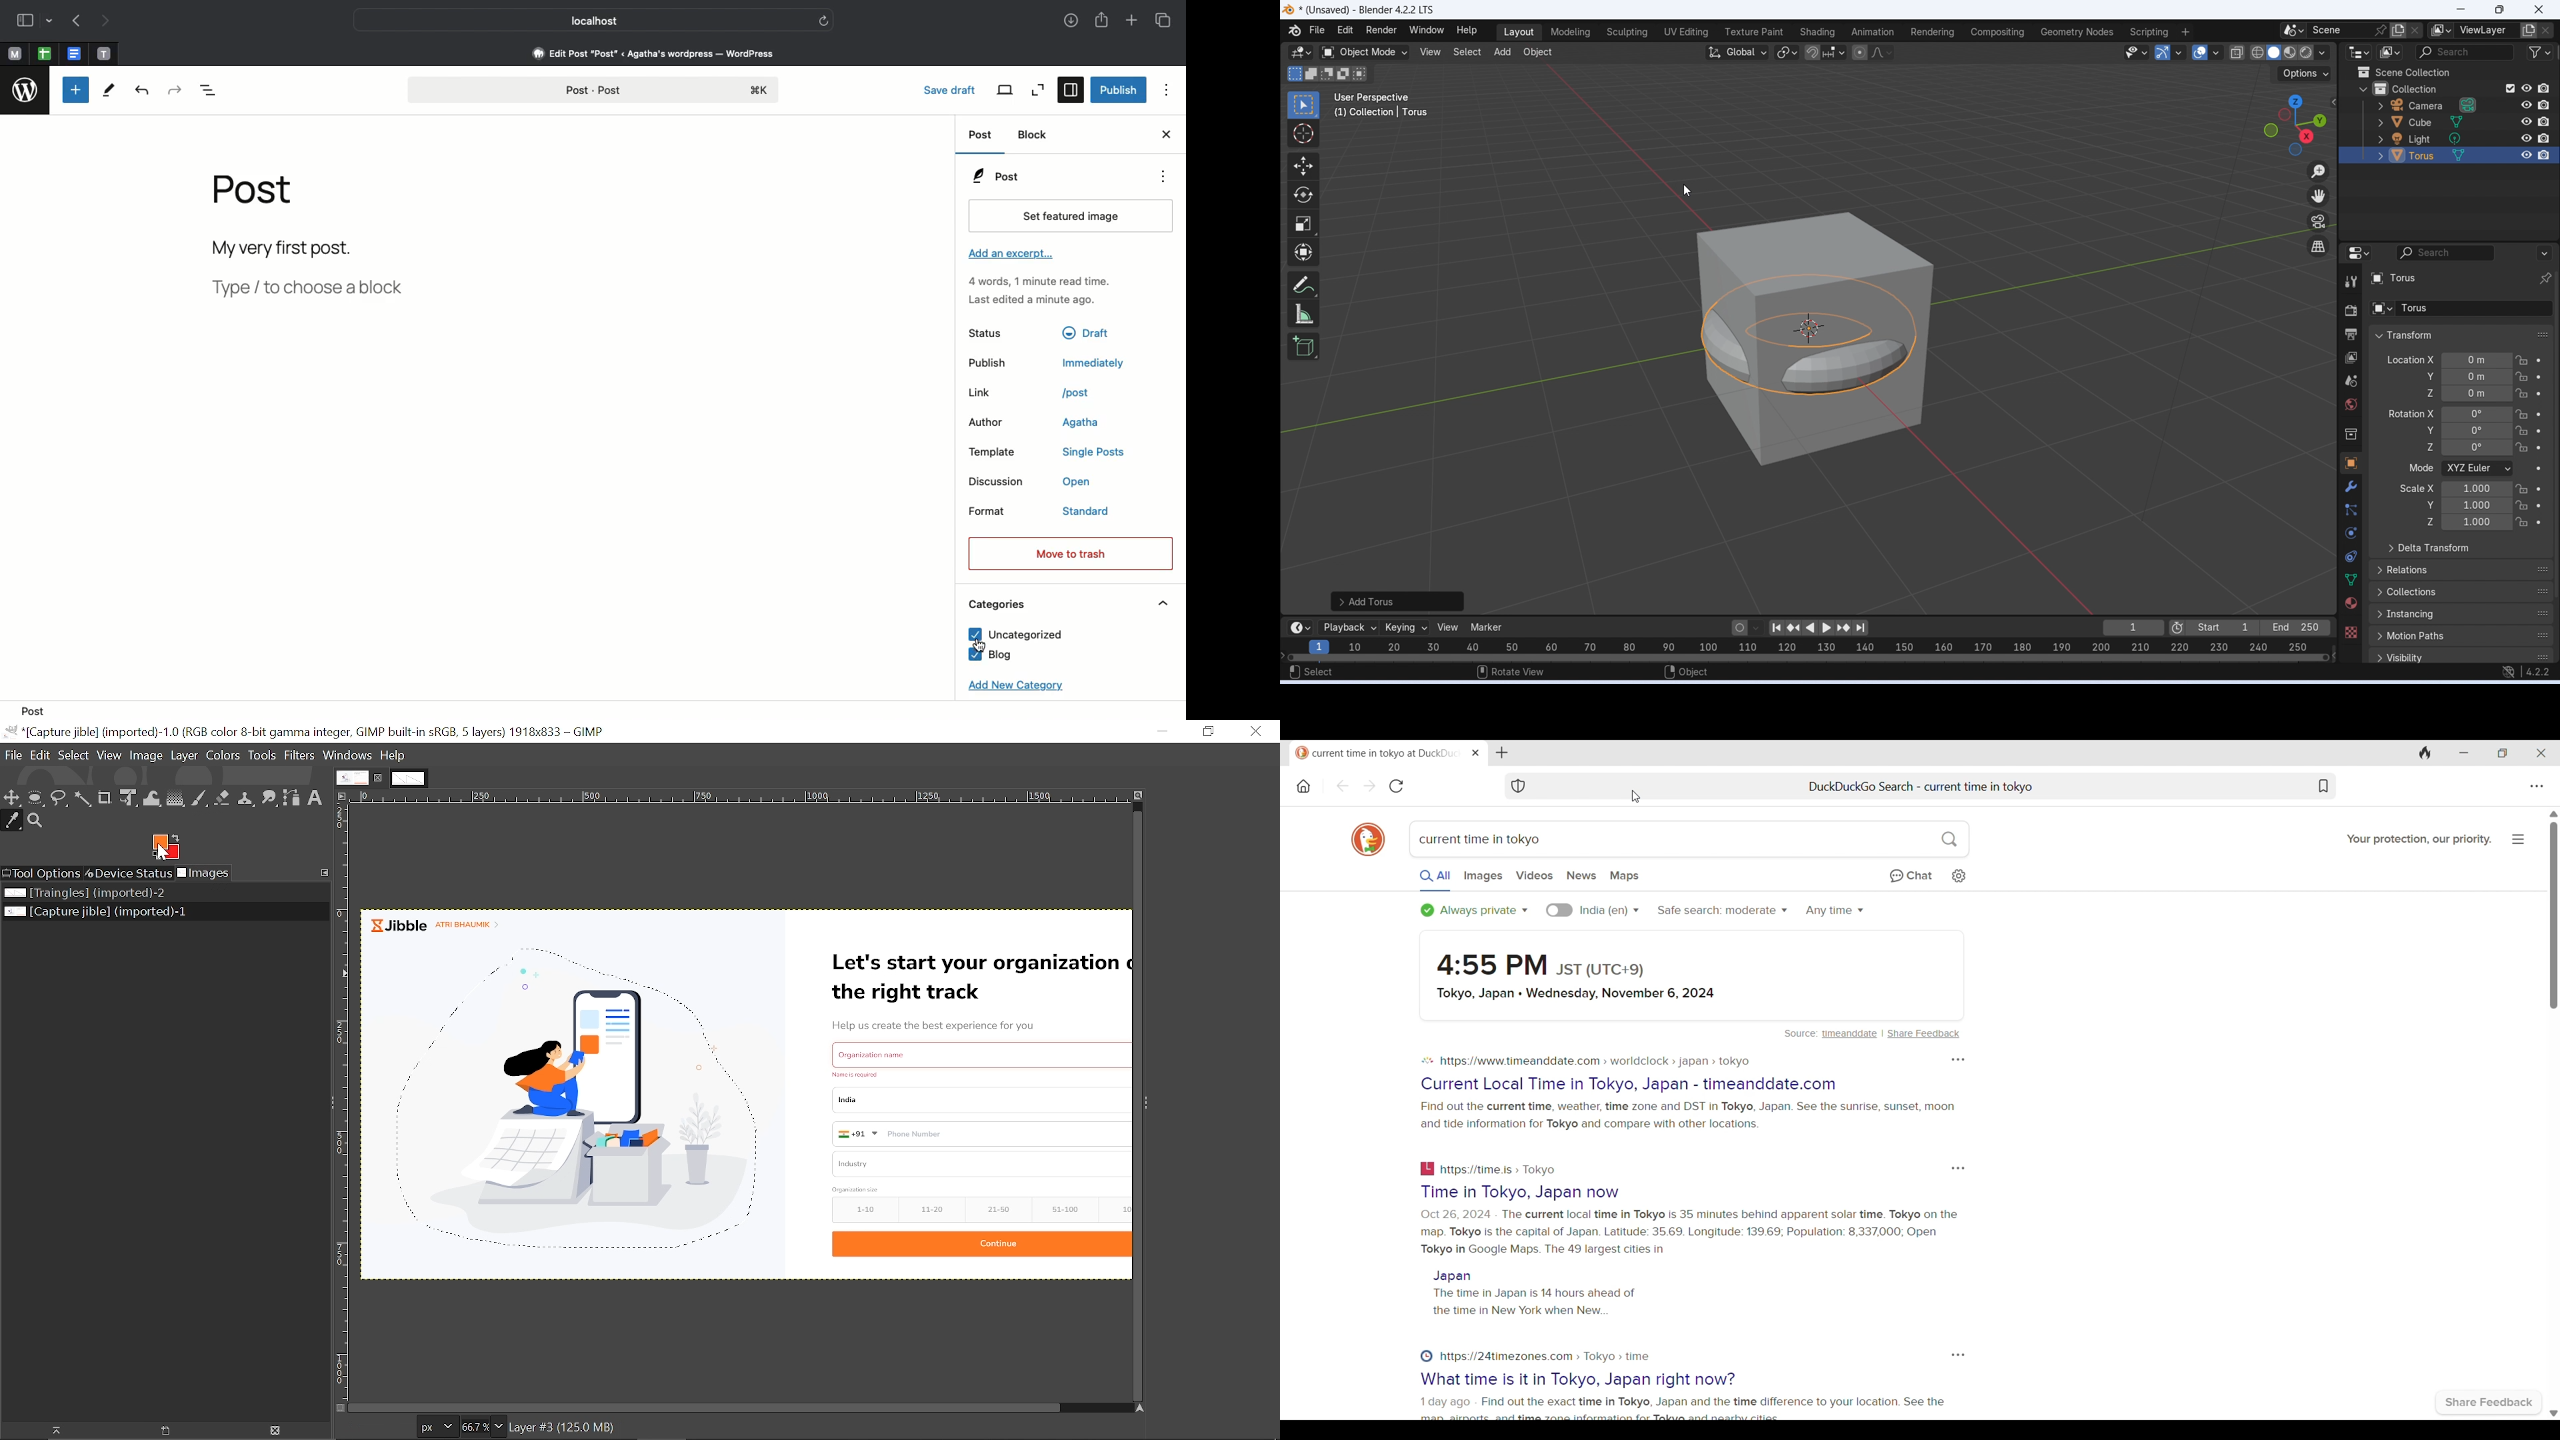 This screenshot has width=2576, height=1456. I want to click on Document overview, so click(221, 89).